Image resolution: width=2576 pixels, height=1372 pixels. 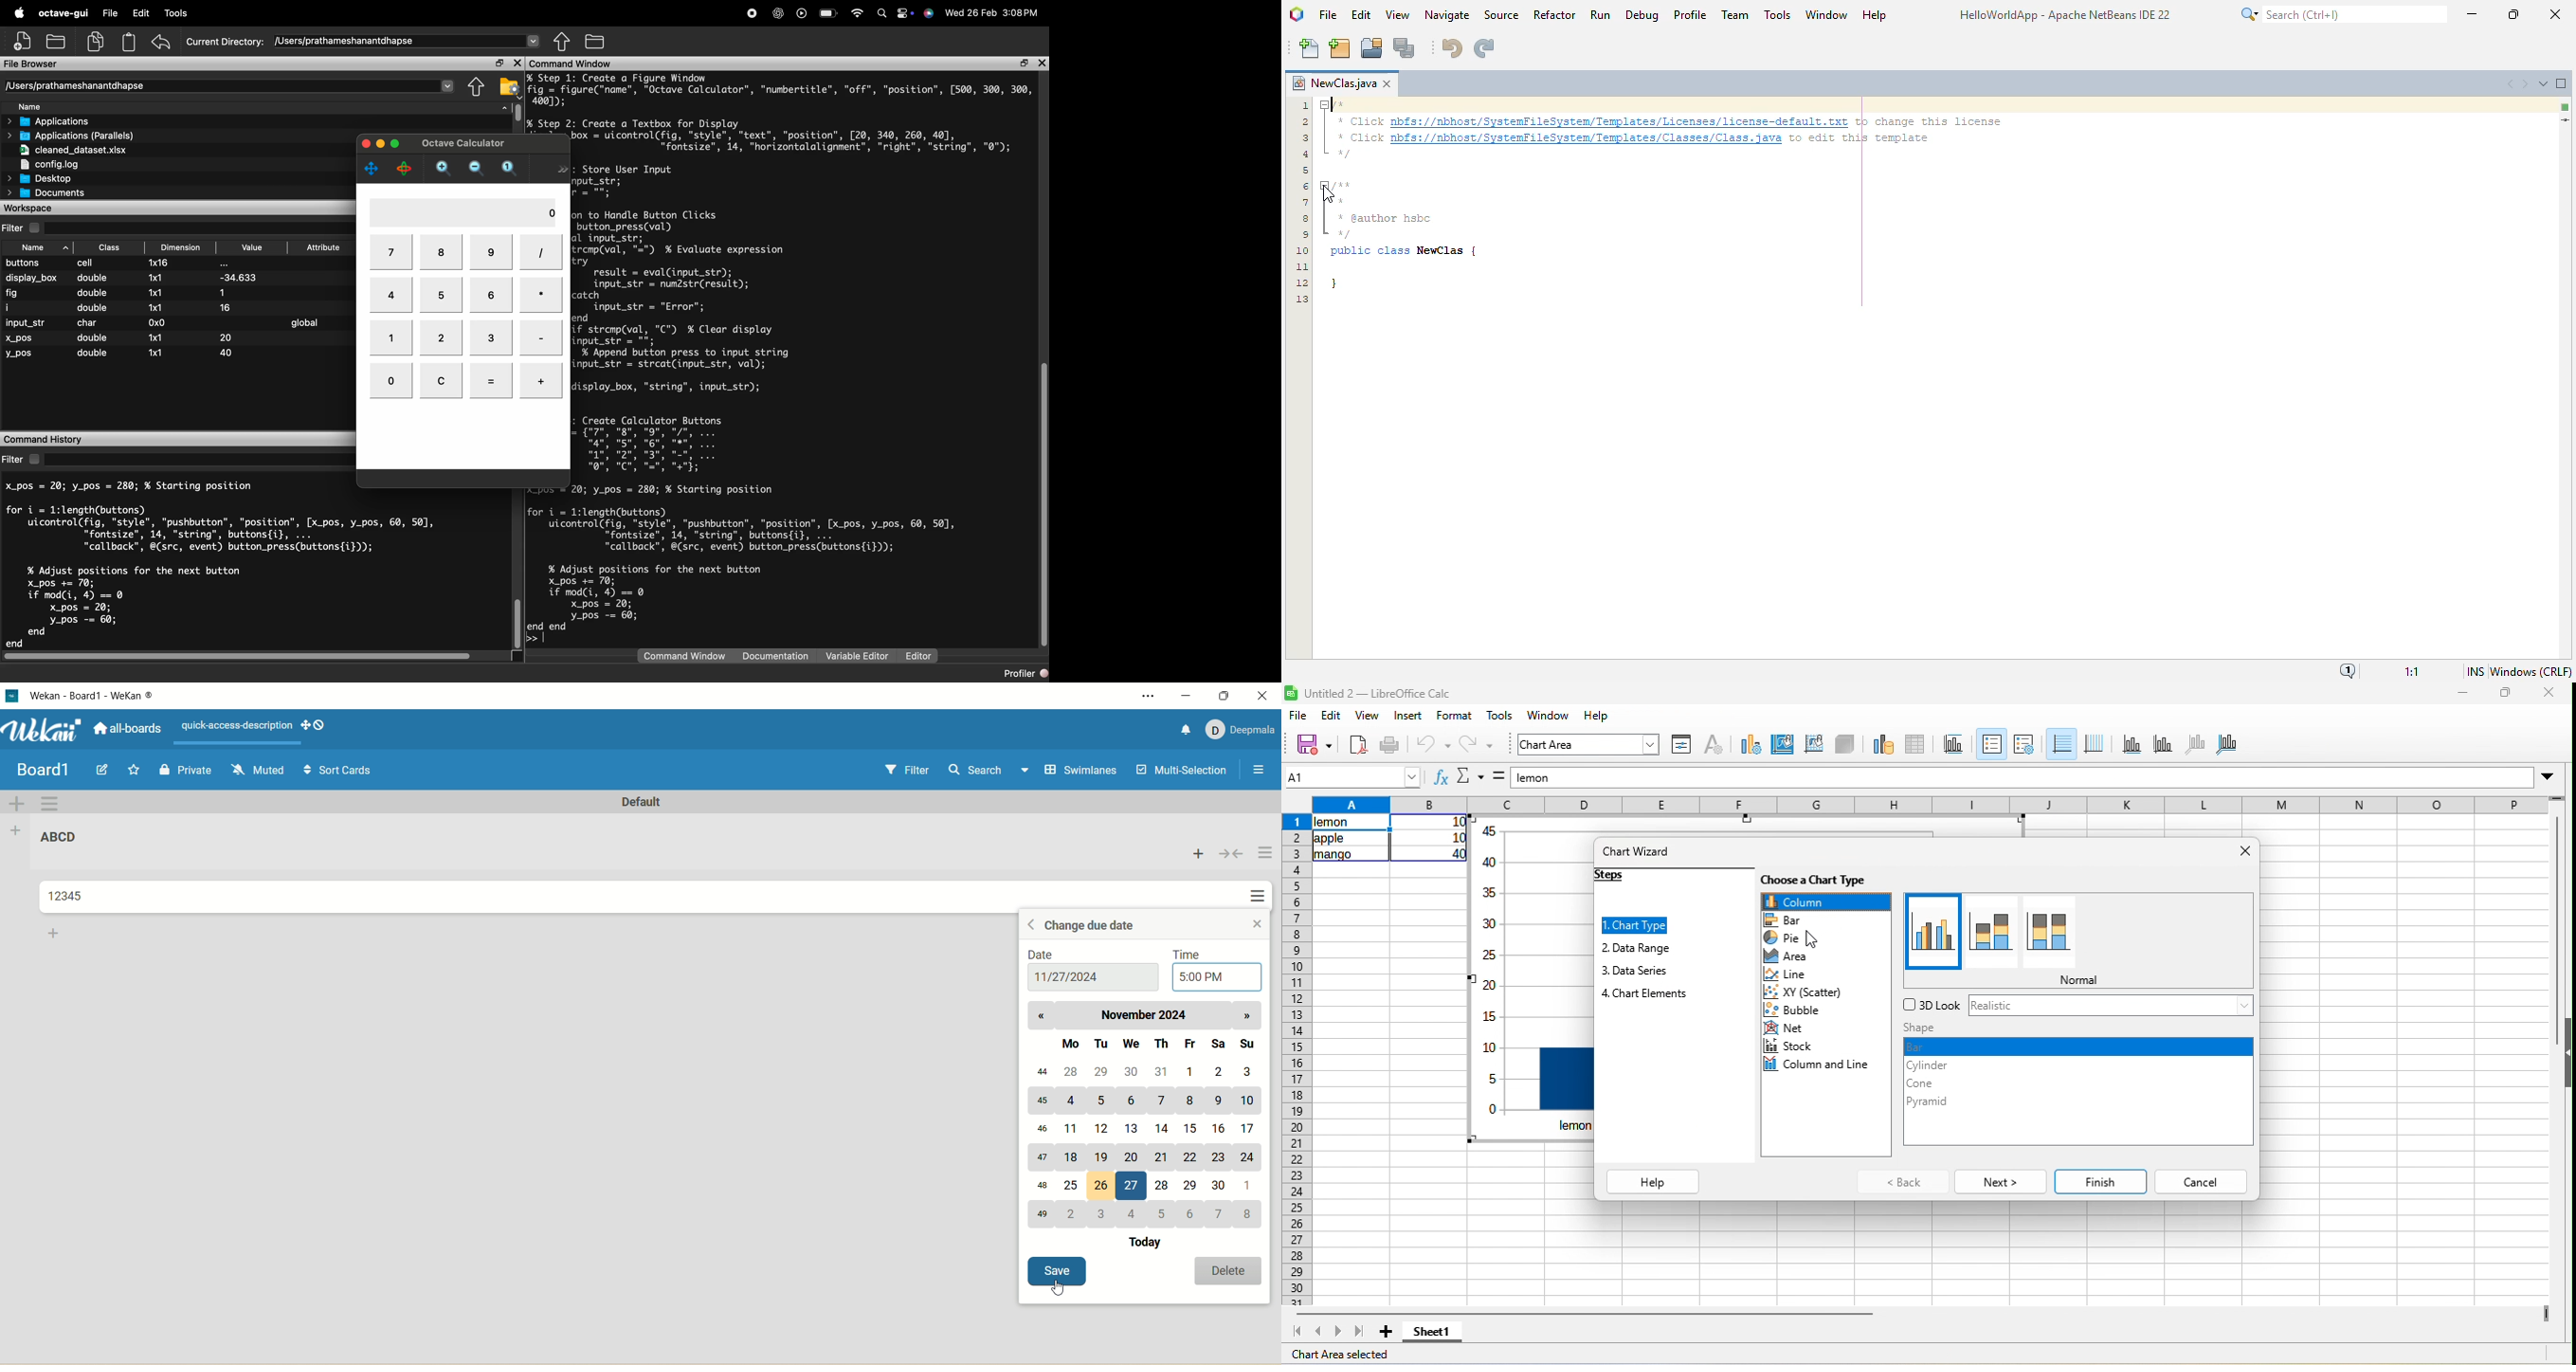 I want to click on normal, so click(x=1934, y=932).